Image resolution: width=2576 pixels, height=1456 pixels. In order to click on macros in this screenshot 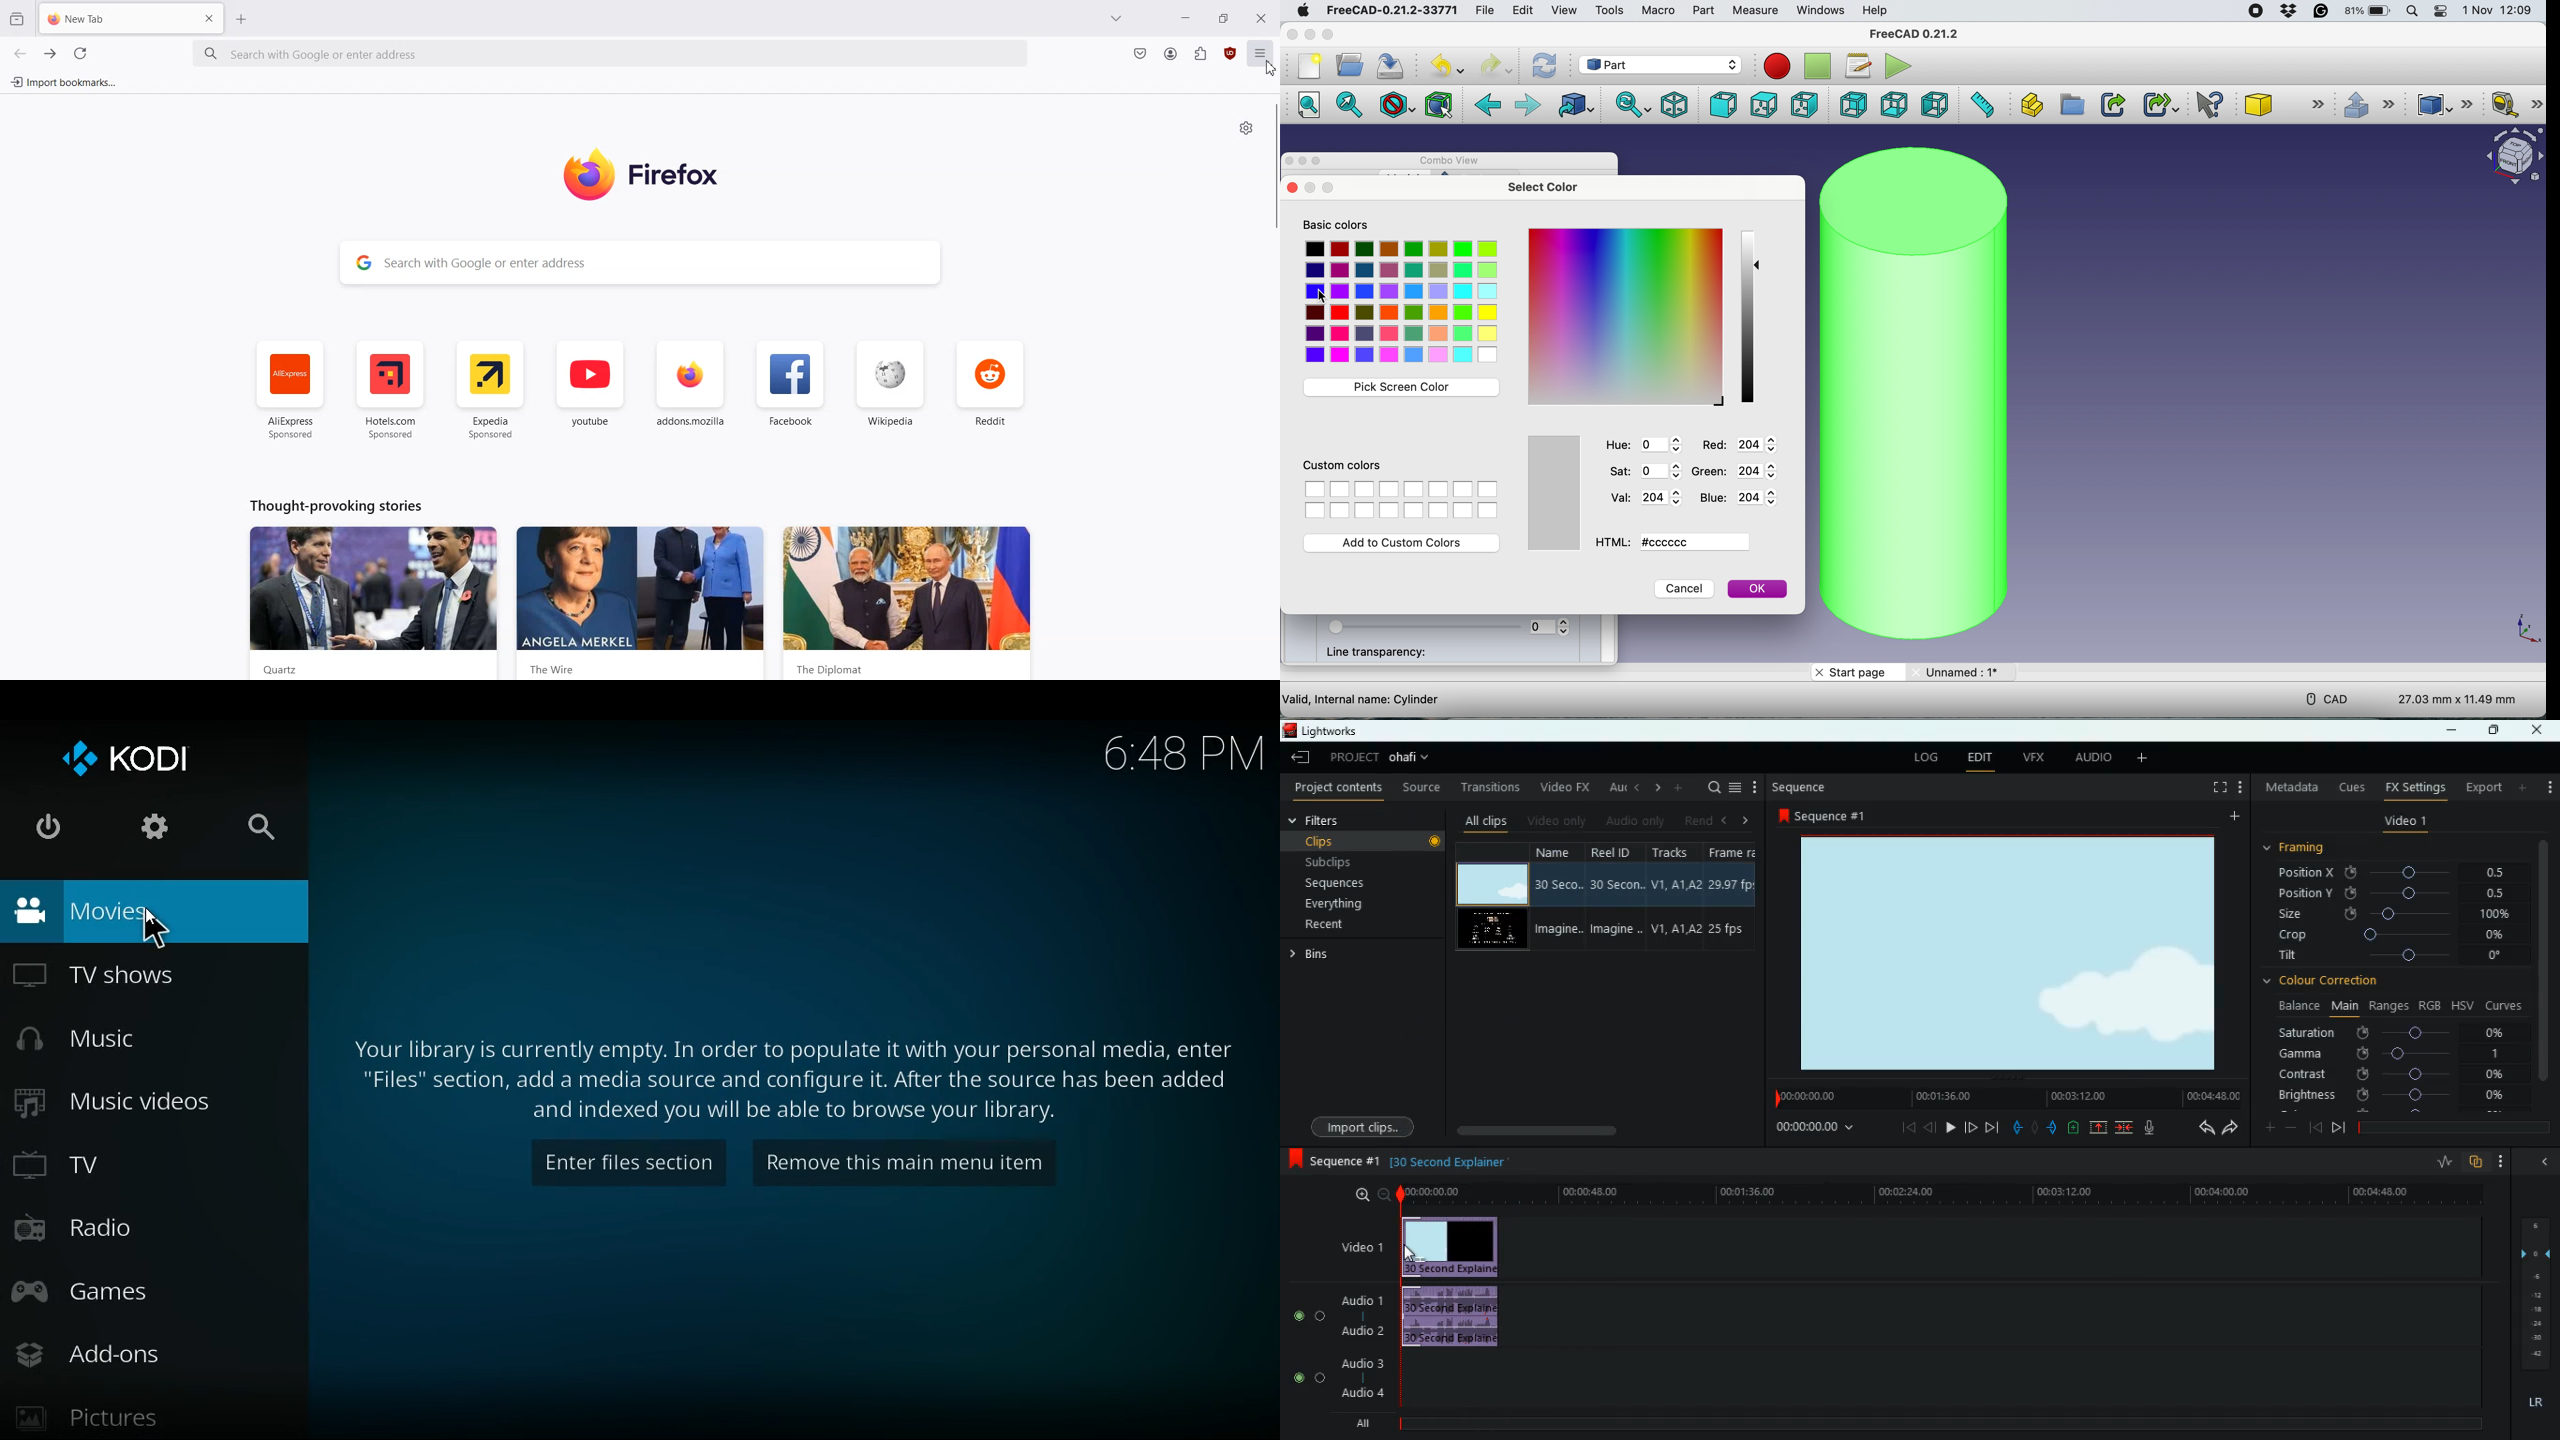, I will do `click(1857, 67)`.